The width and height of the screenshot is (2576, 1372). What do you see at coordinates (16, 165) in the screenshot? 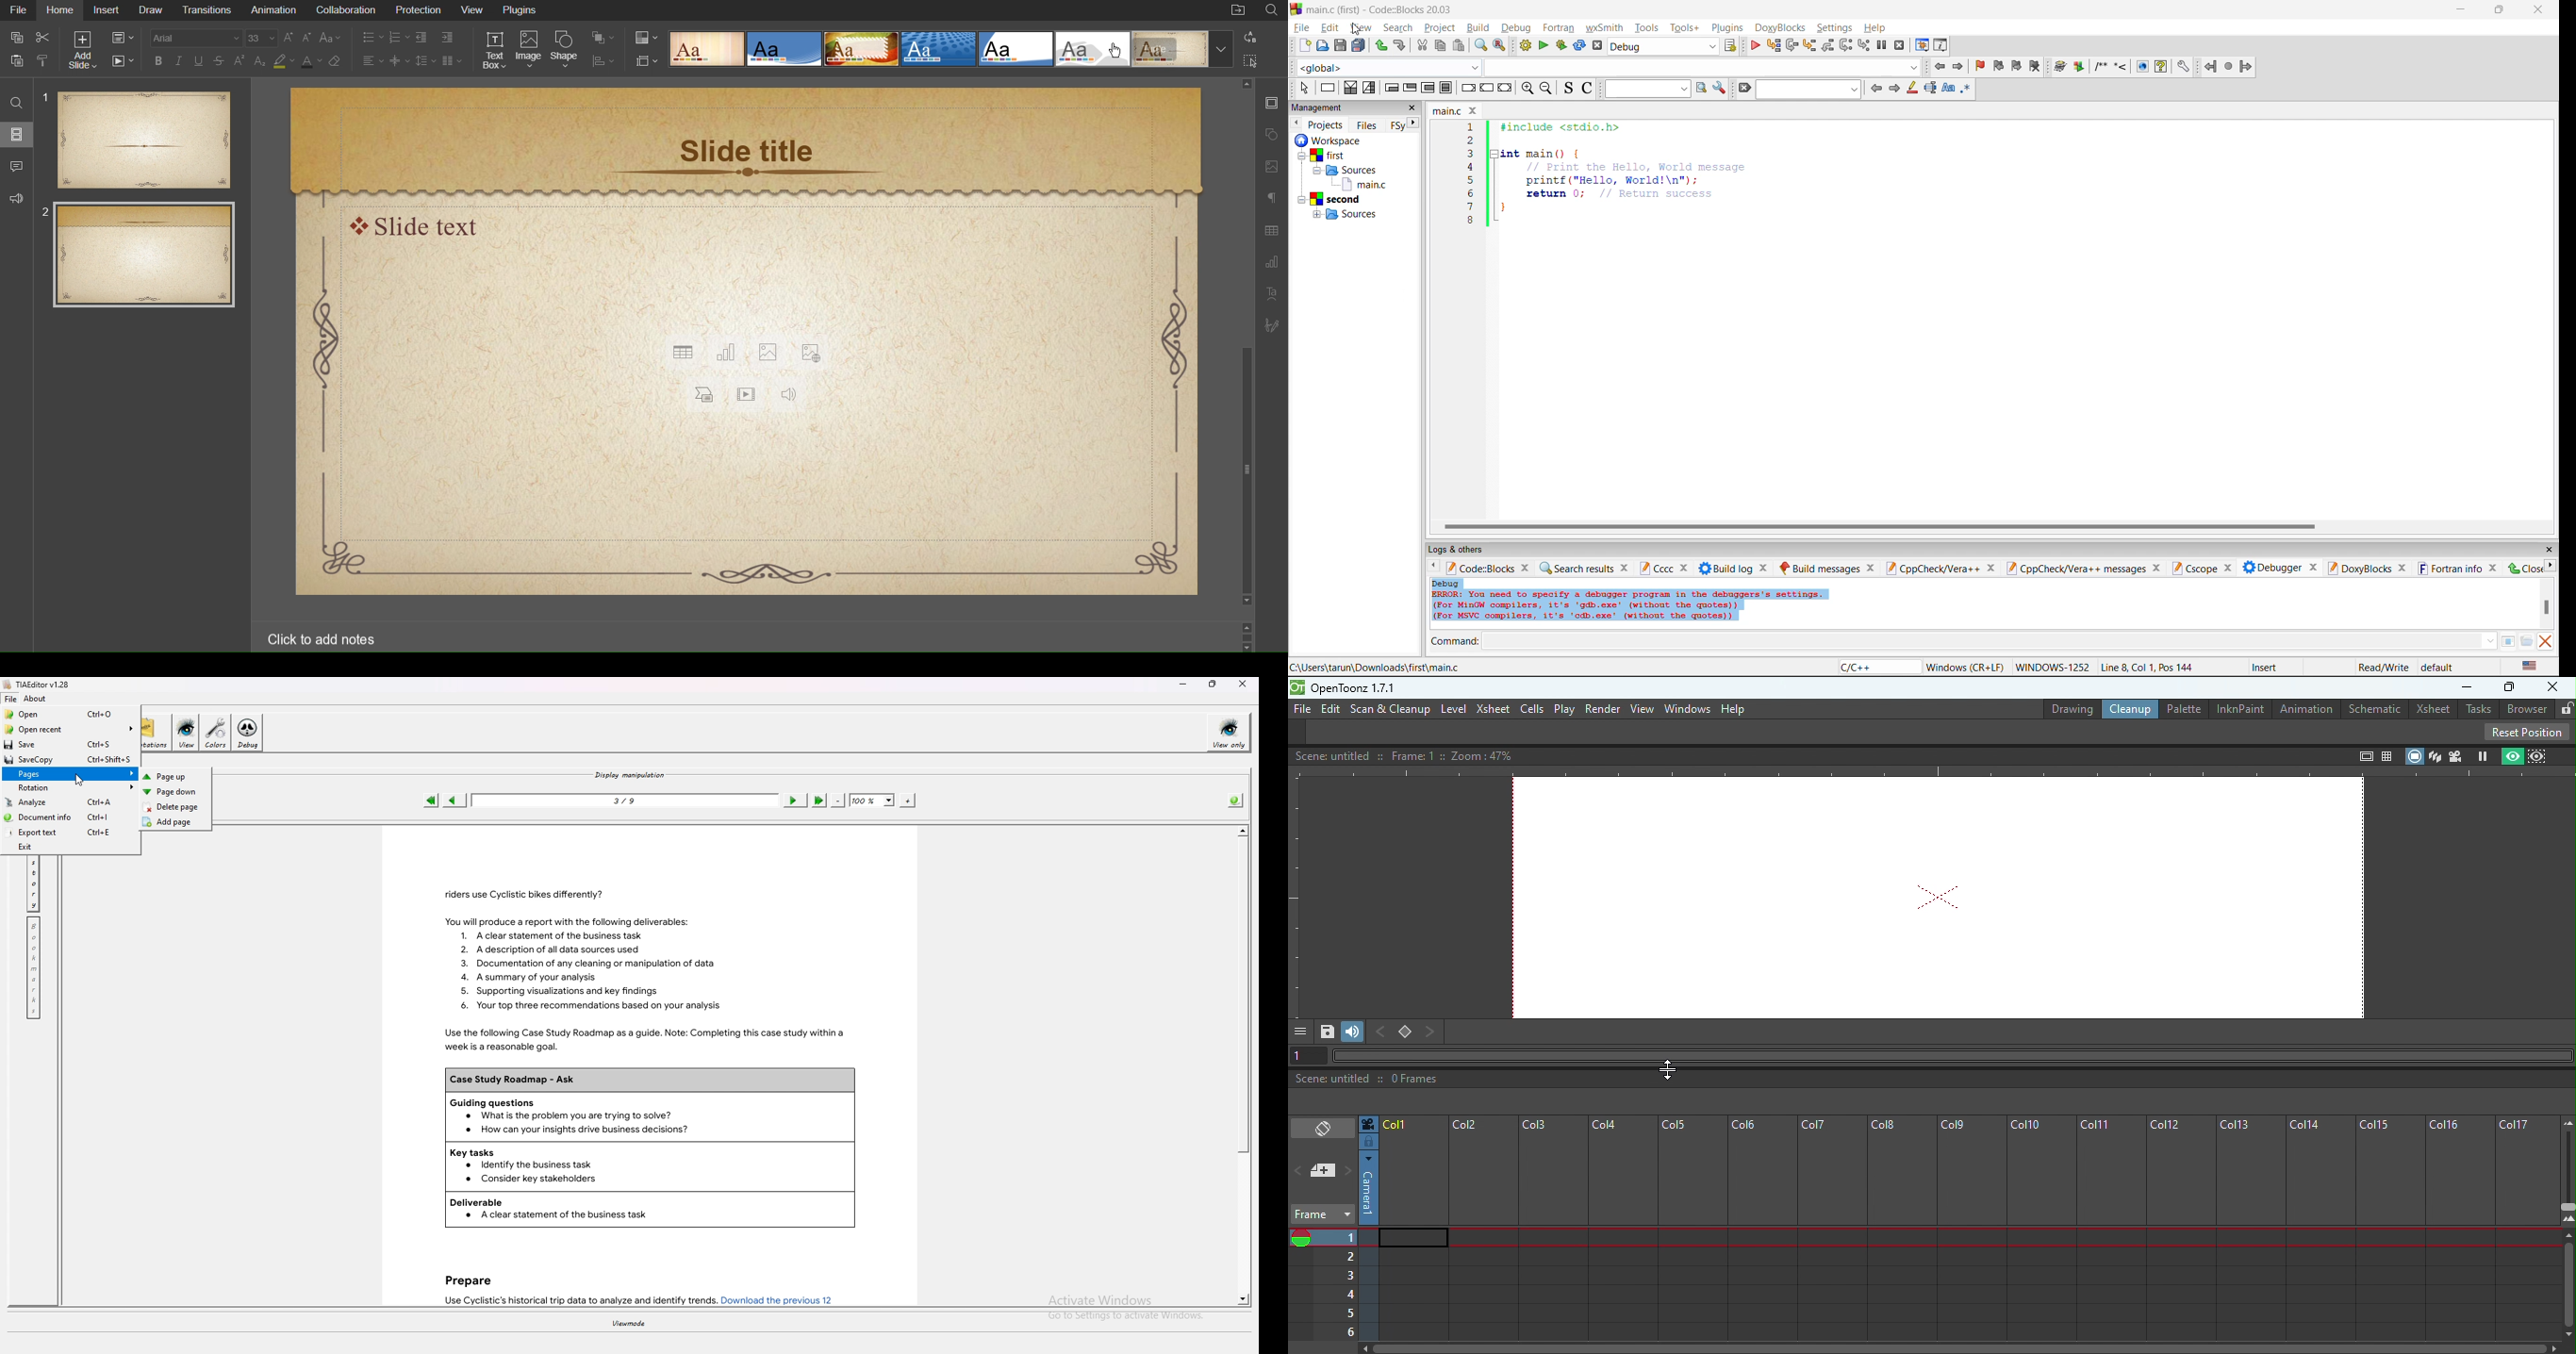
I see `Comments` at bounding box center [16, 165].